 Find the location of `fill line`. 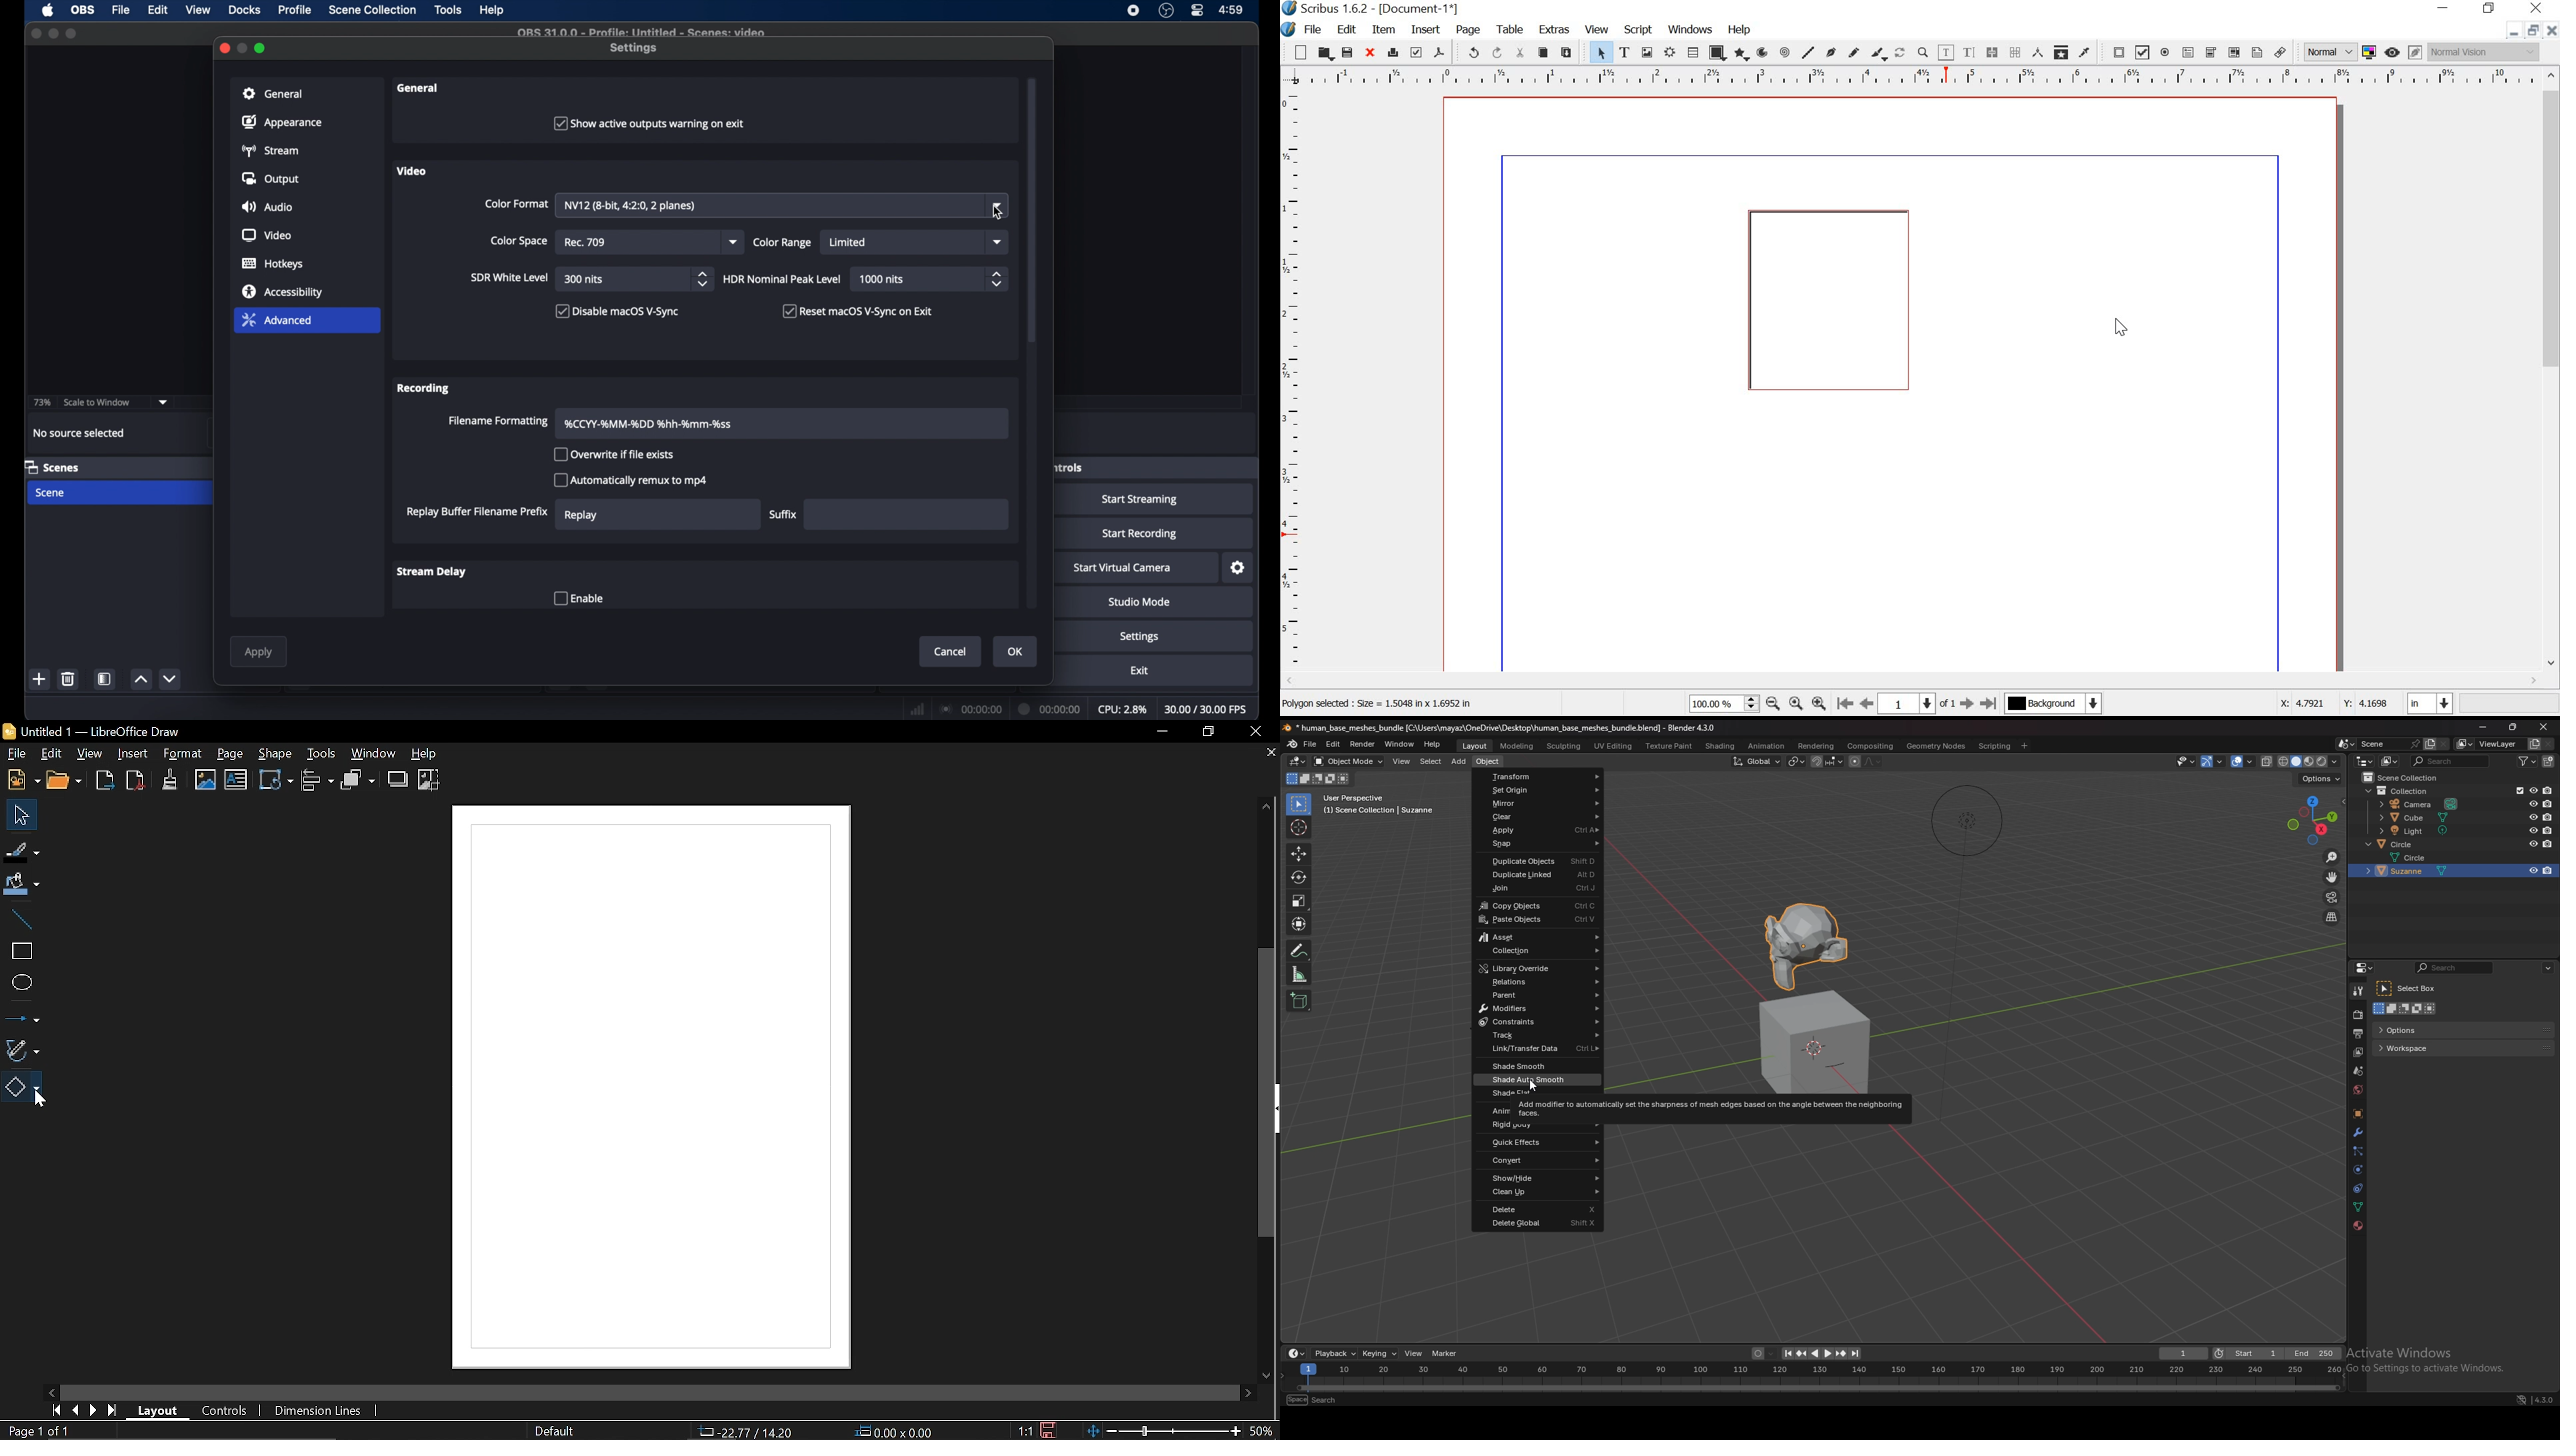

fill line is located at coordinates (23, 851).